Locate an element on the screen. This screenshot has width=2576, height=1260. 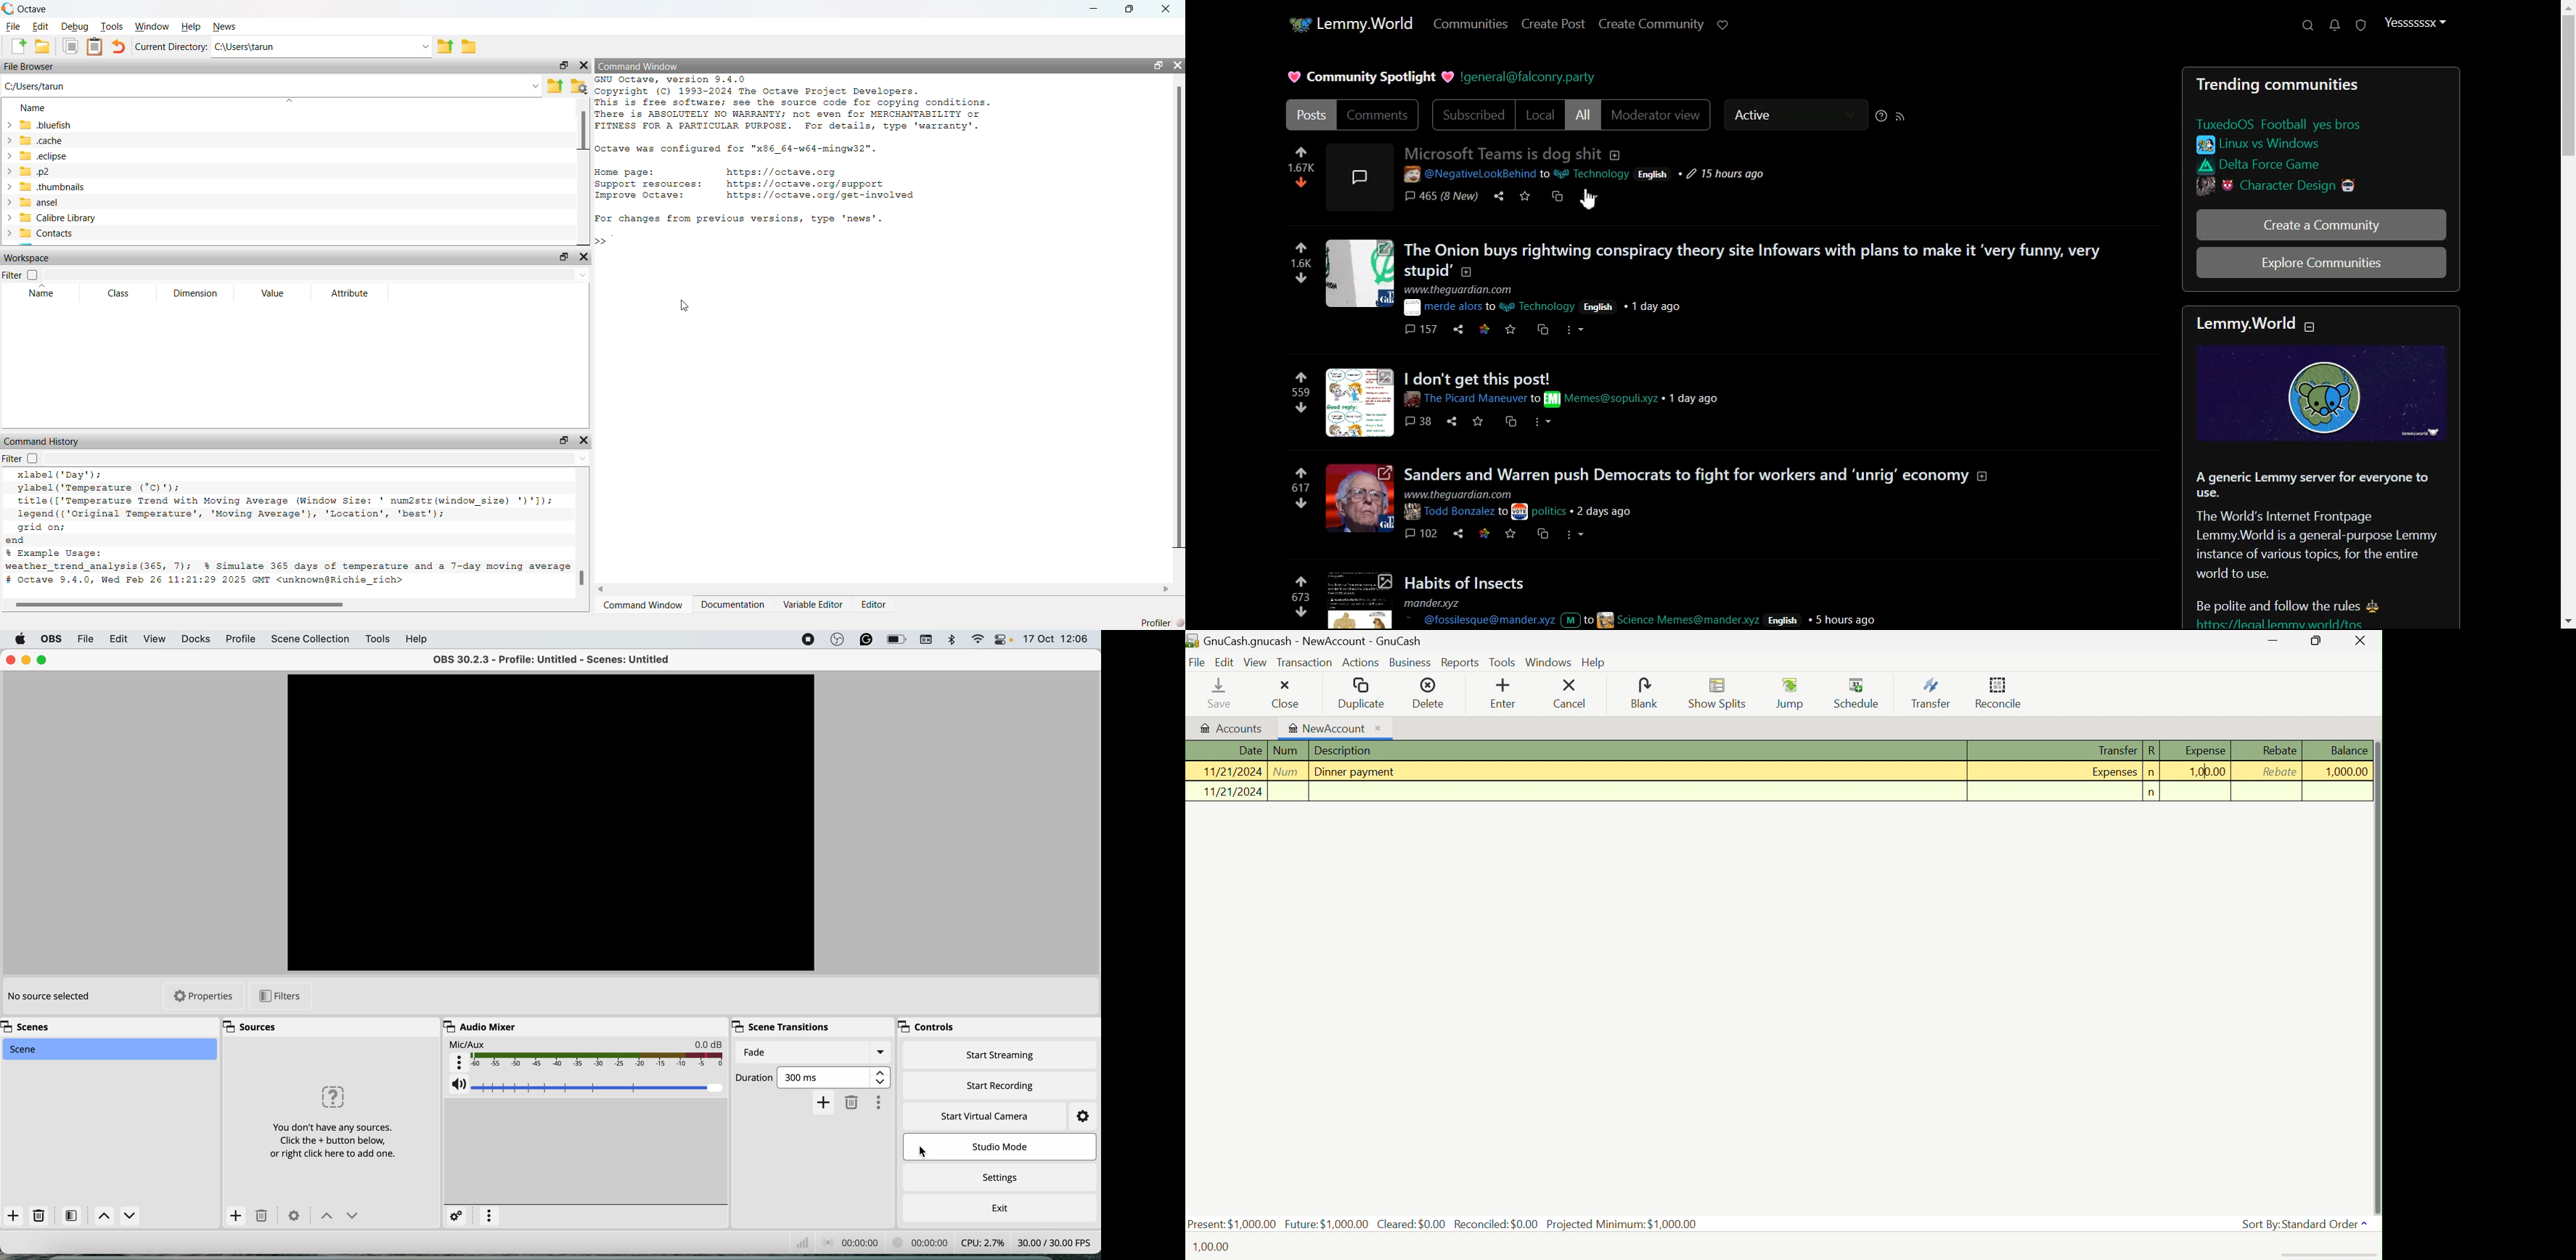
wifi is located at coordinates (977, 640).